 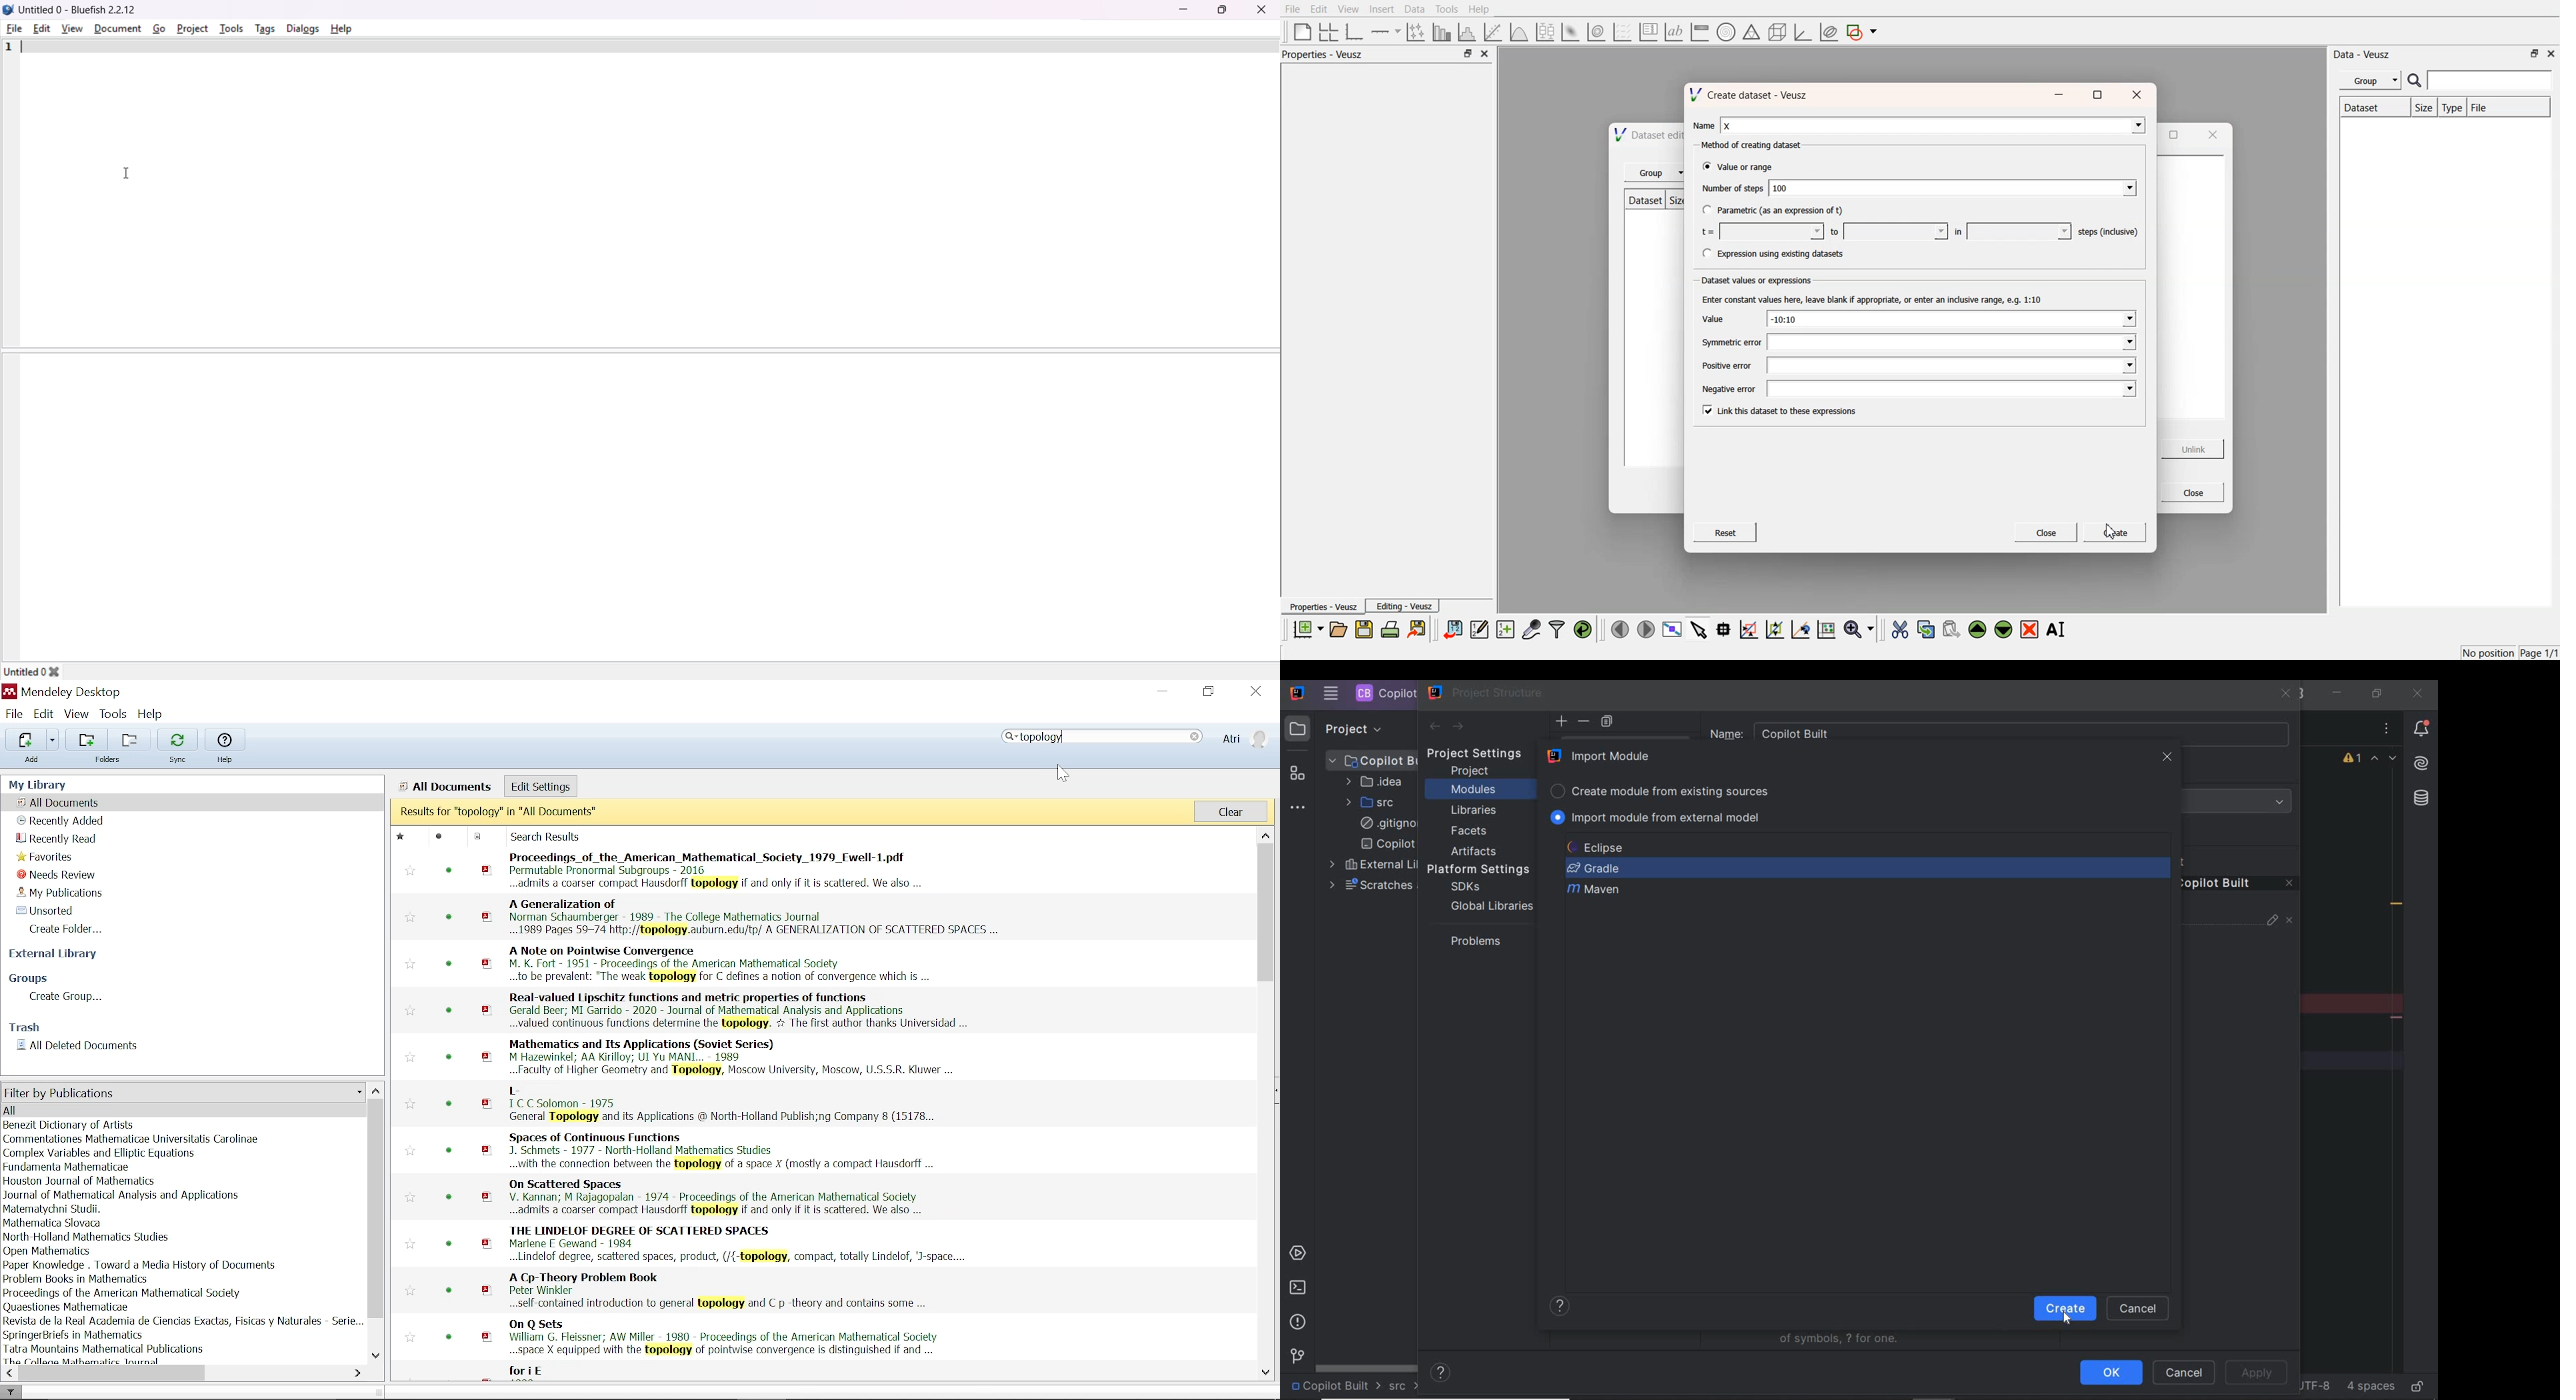 What do you see at coordinates (132, 739) in the screenshot?
I see `Add folder` at bounding box center [132, 739].